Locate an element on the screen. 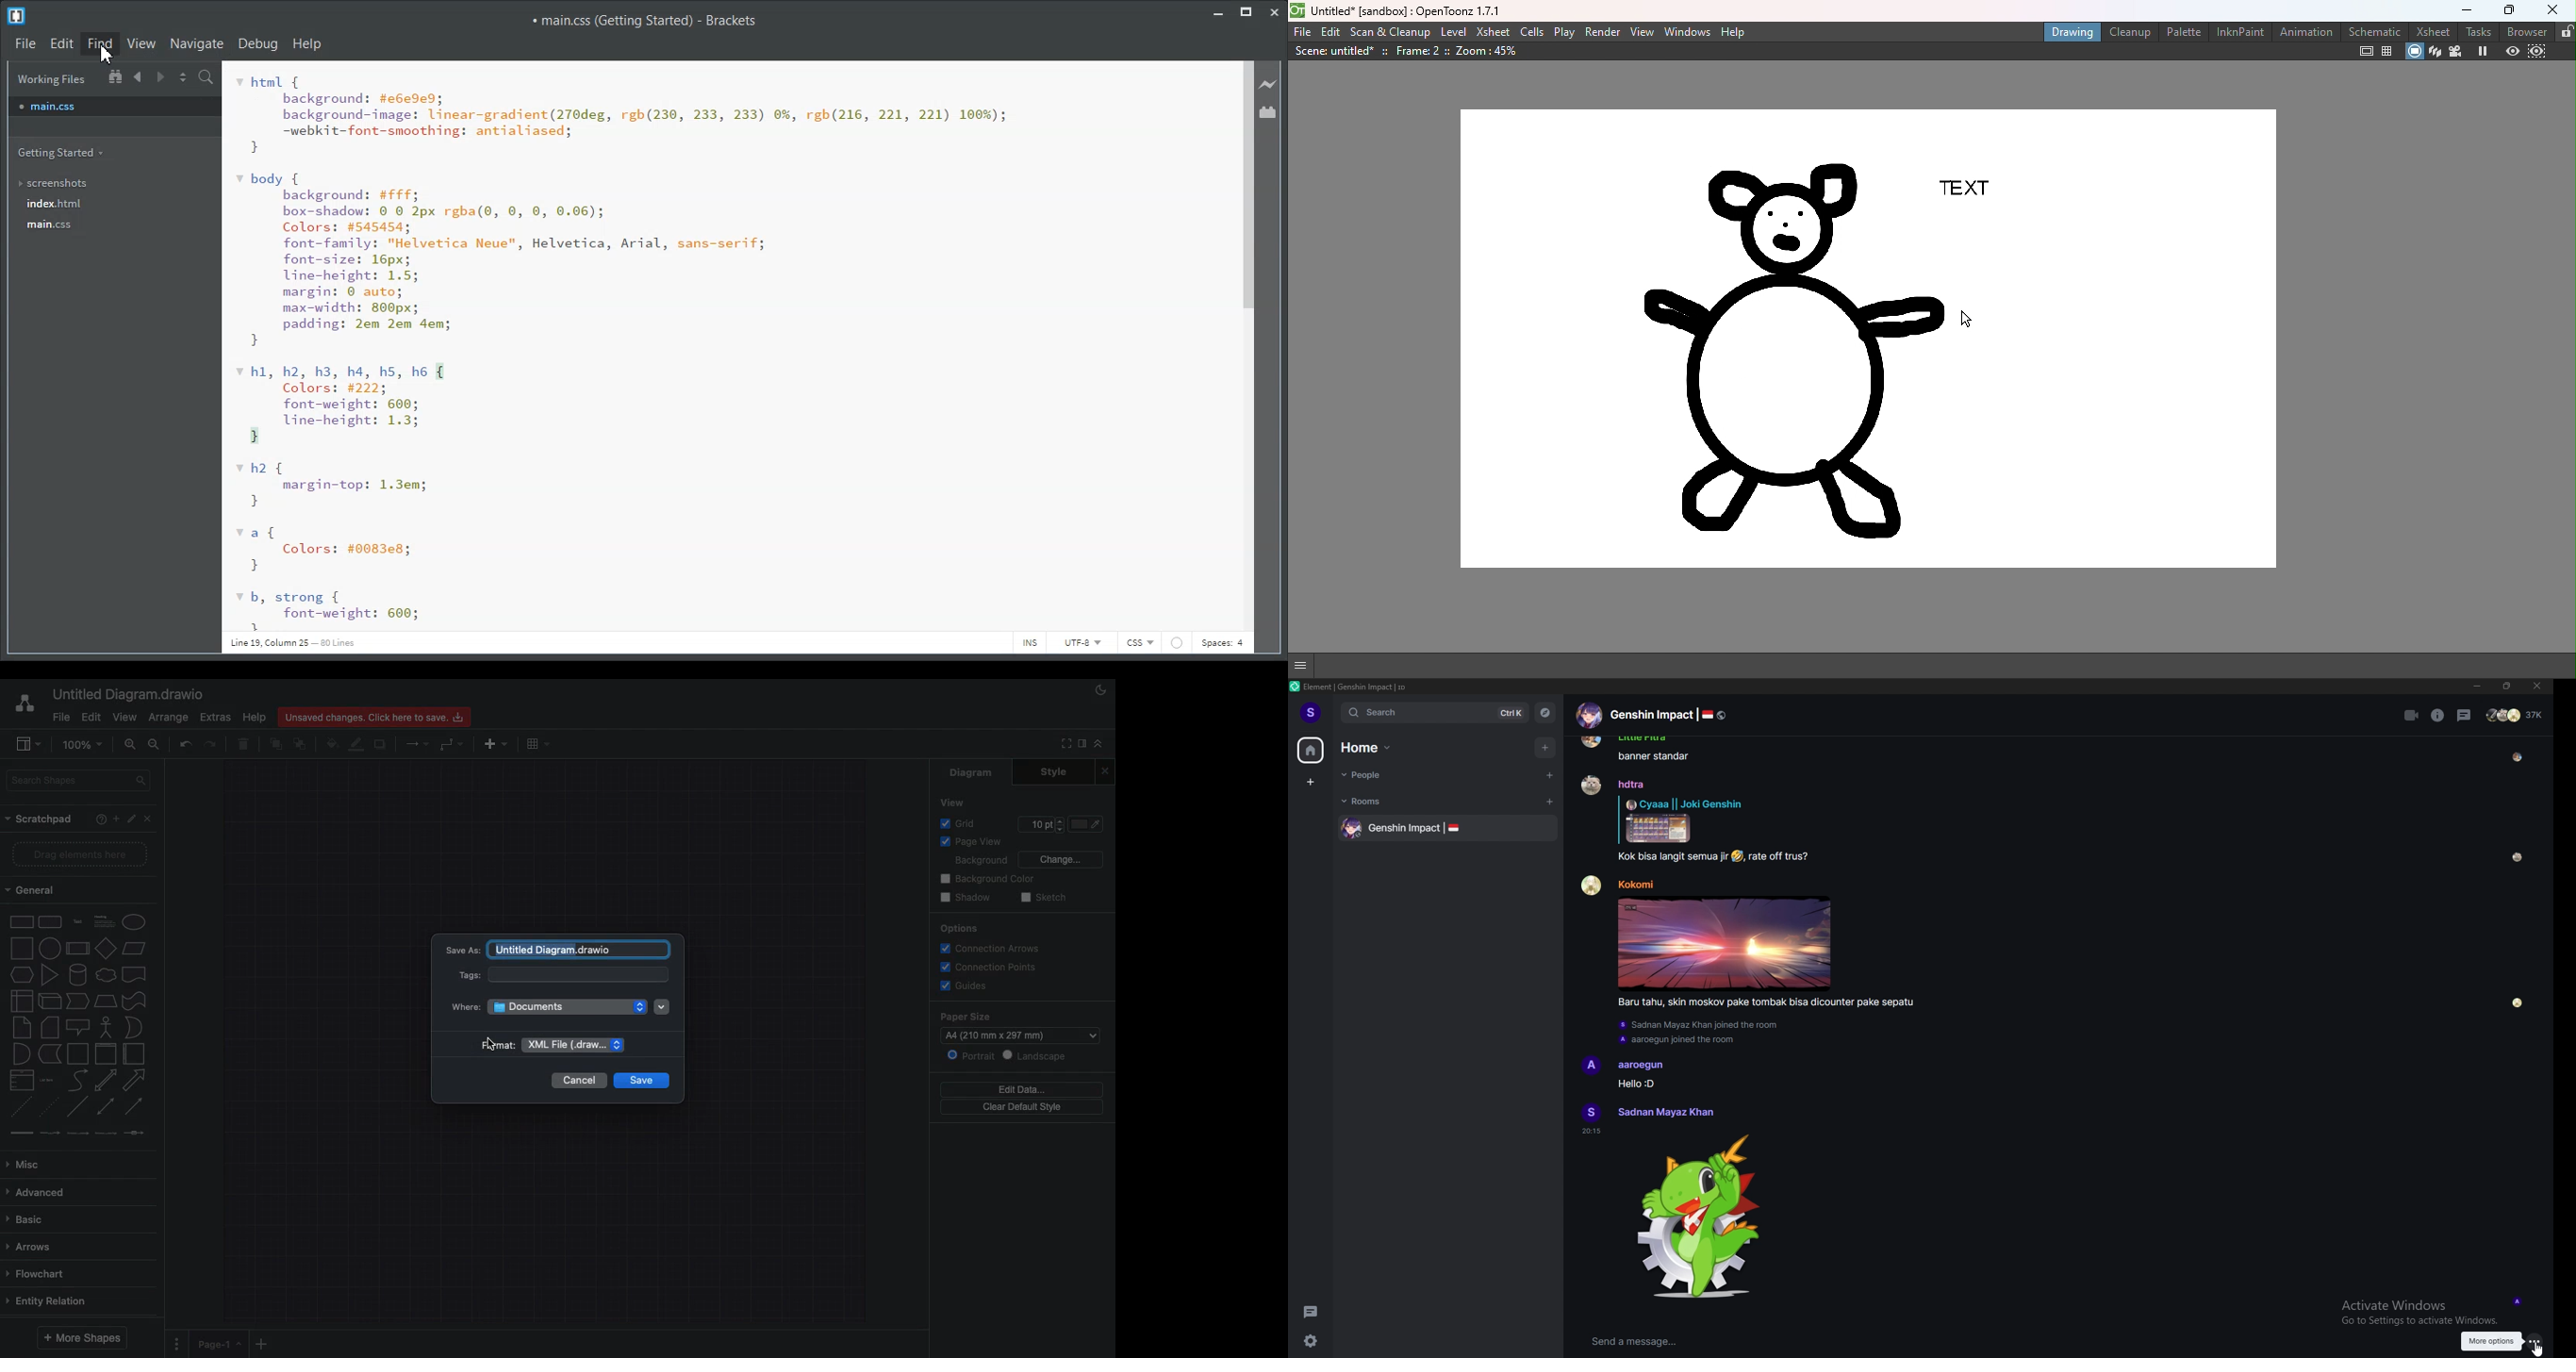  Add is located at coordinates (260, 1343).